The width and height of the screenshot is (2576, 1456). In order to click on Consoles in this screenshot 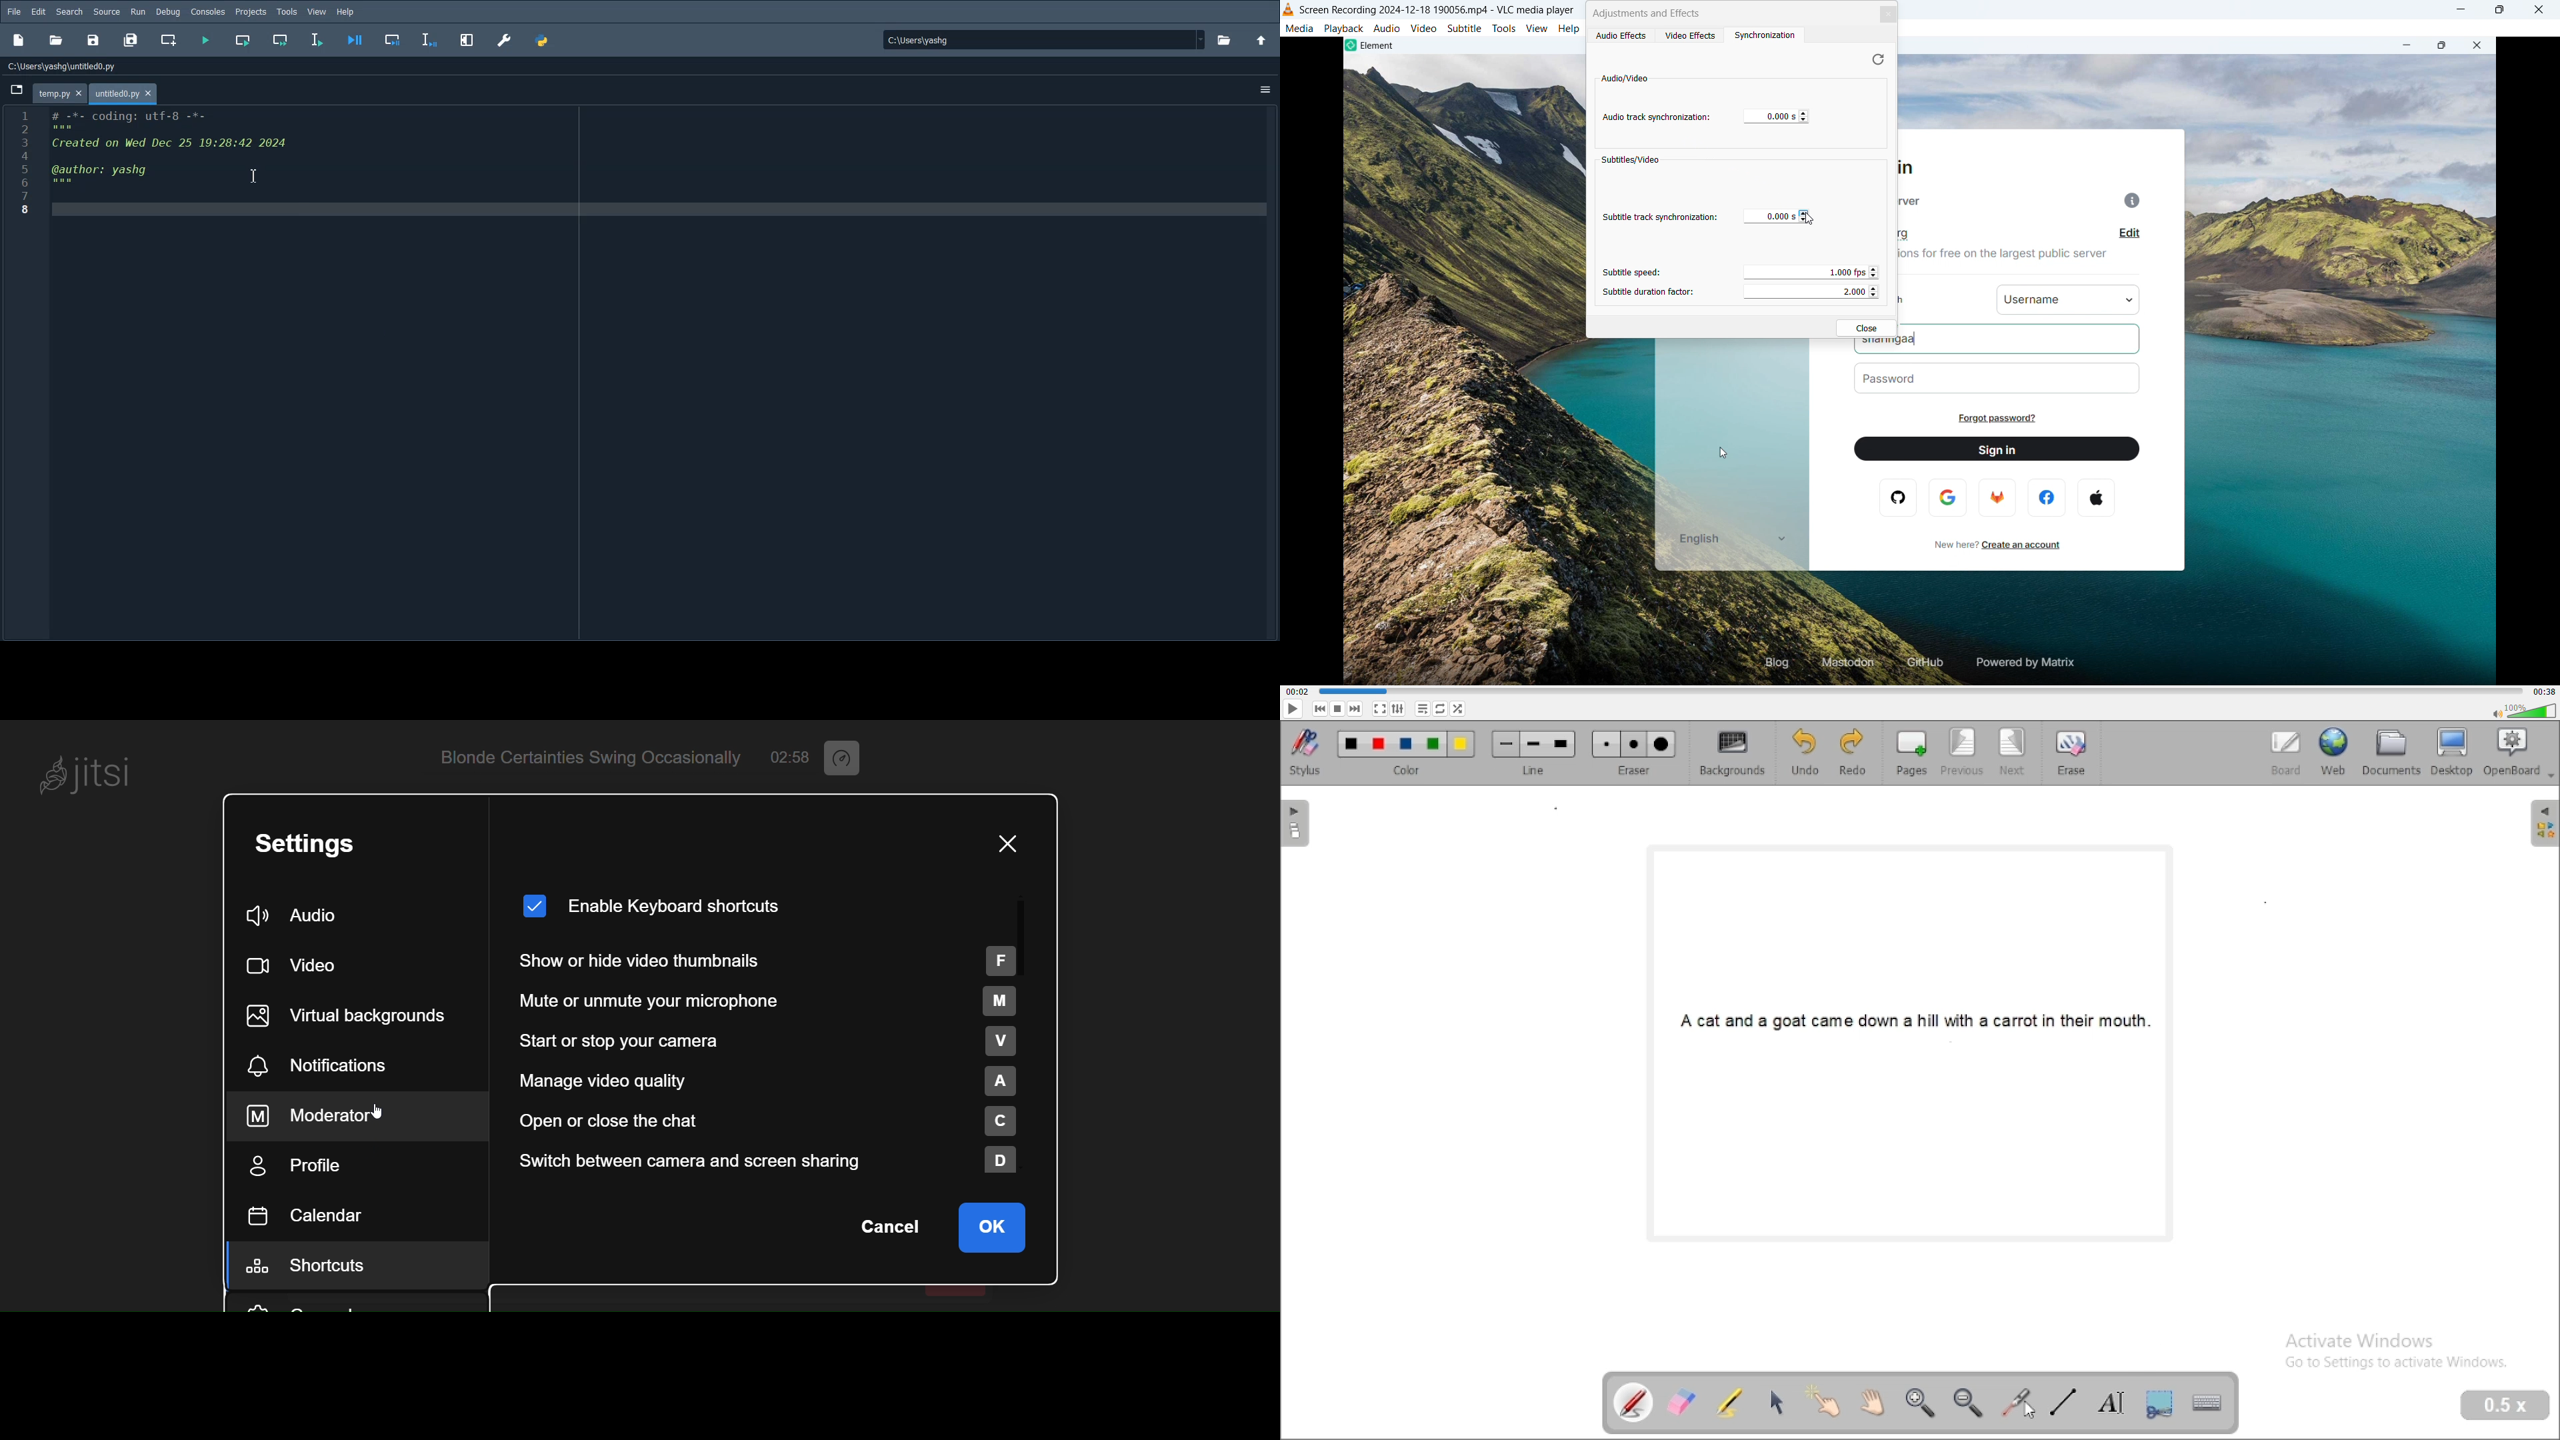, I will do `click(209, 11)`.